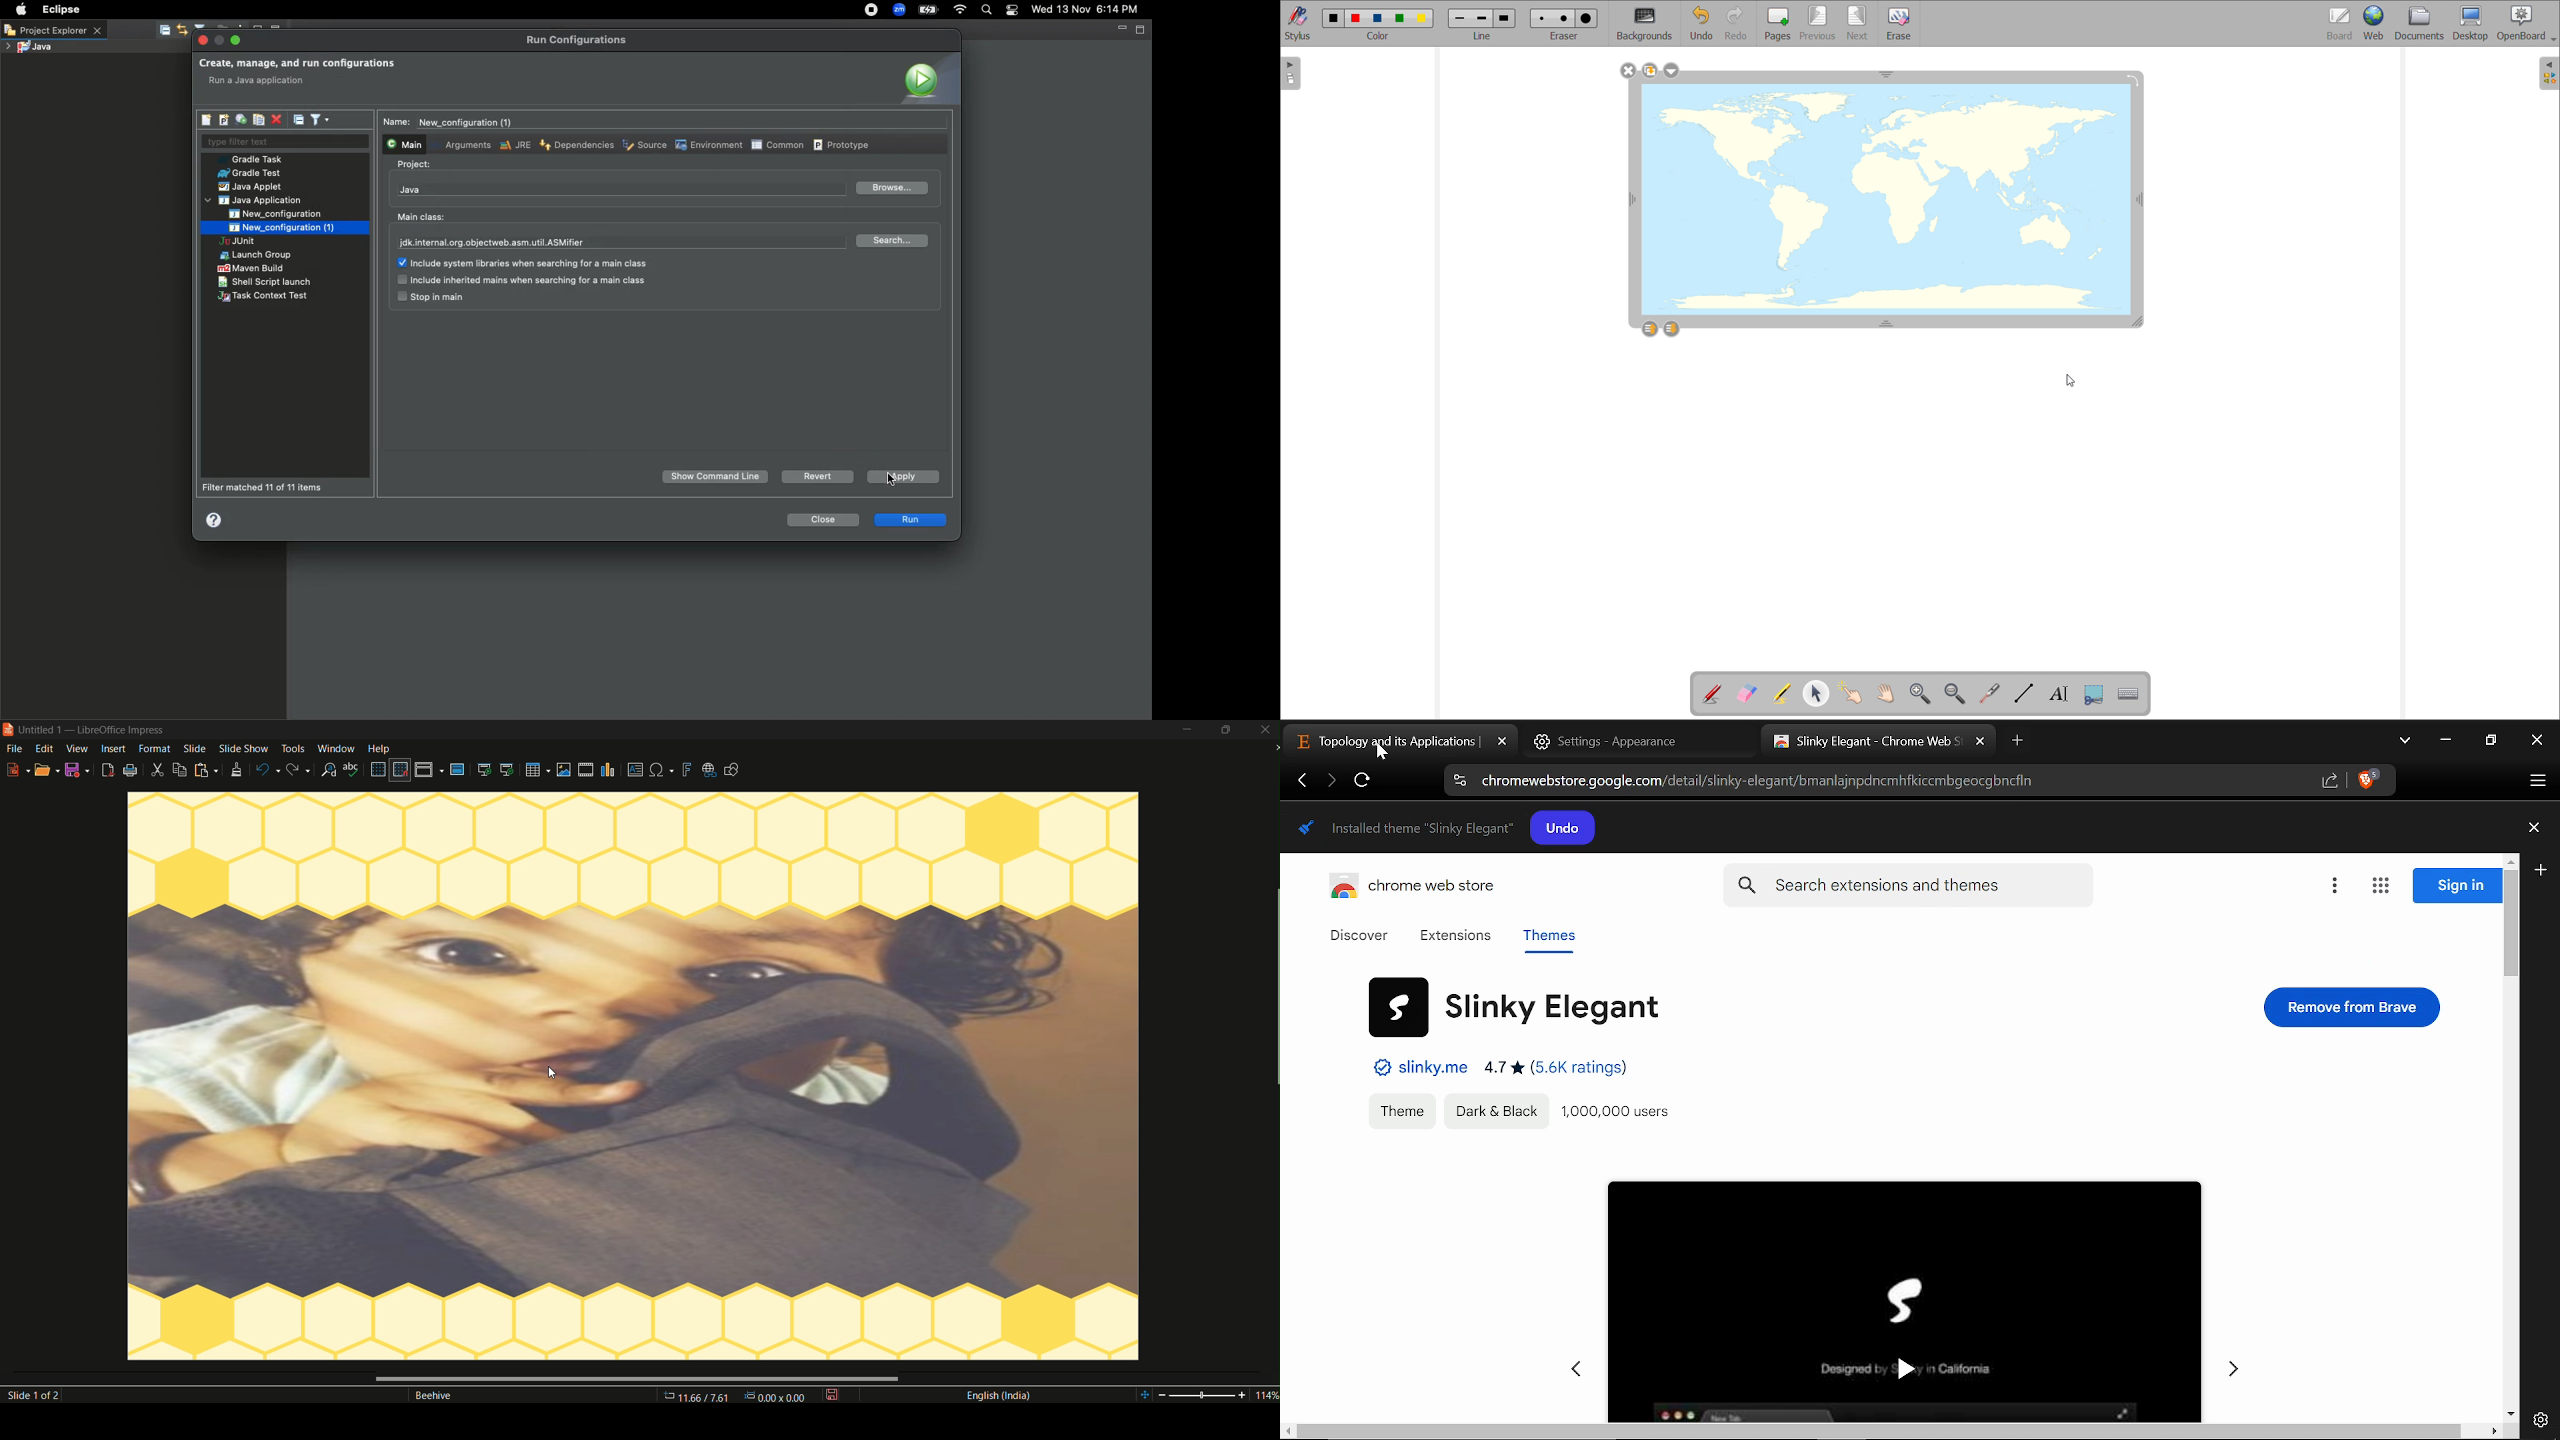 The width and height of the screenshot is (2576, 1456). What do you see at coordinates (1885, 1432) in the screenshot?
I see `scroll bar` at bounding box center [1885, 1432].